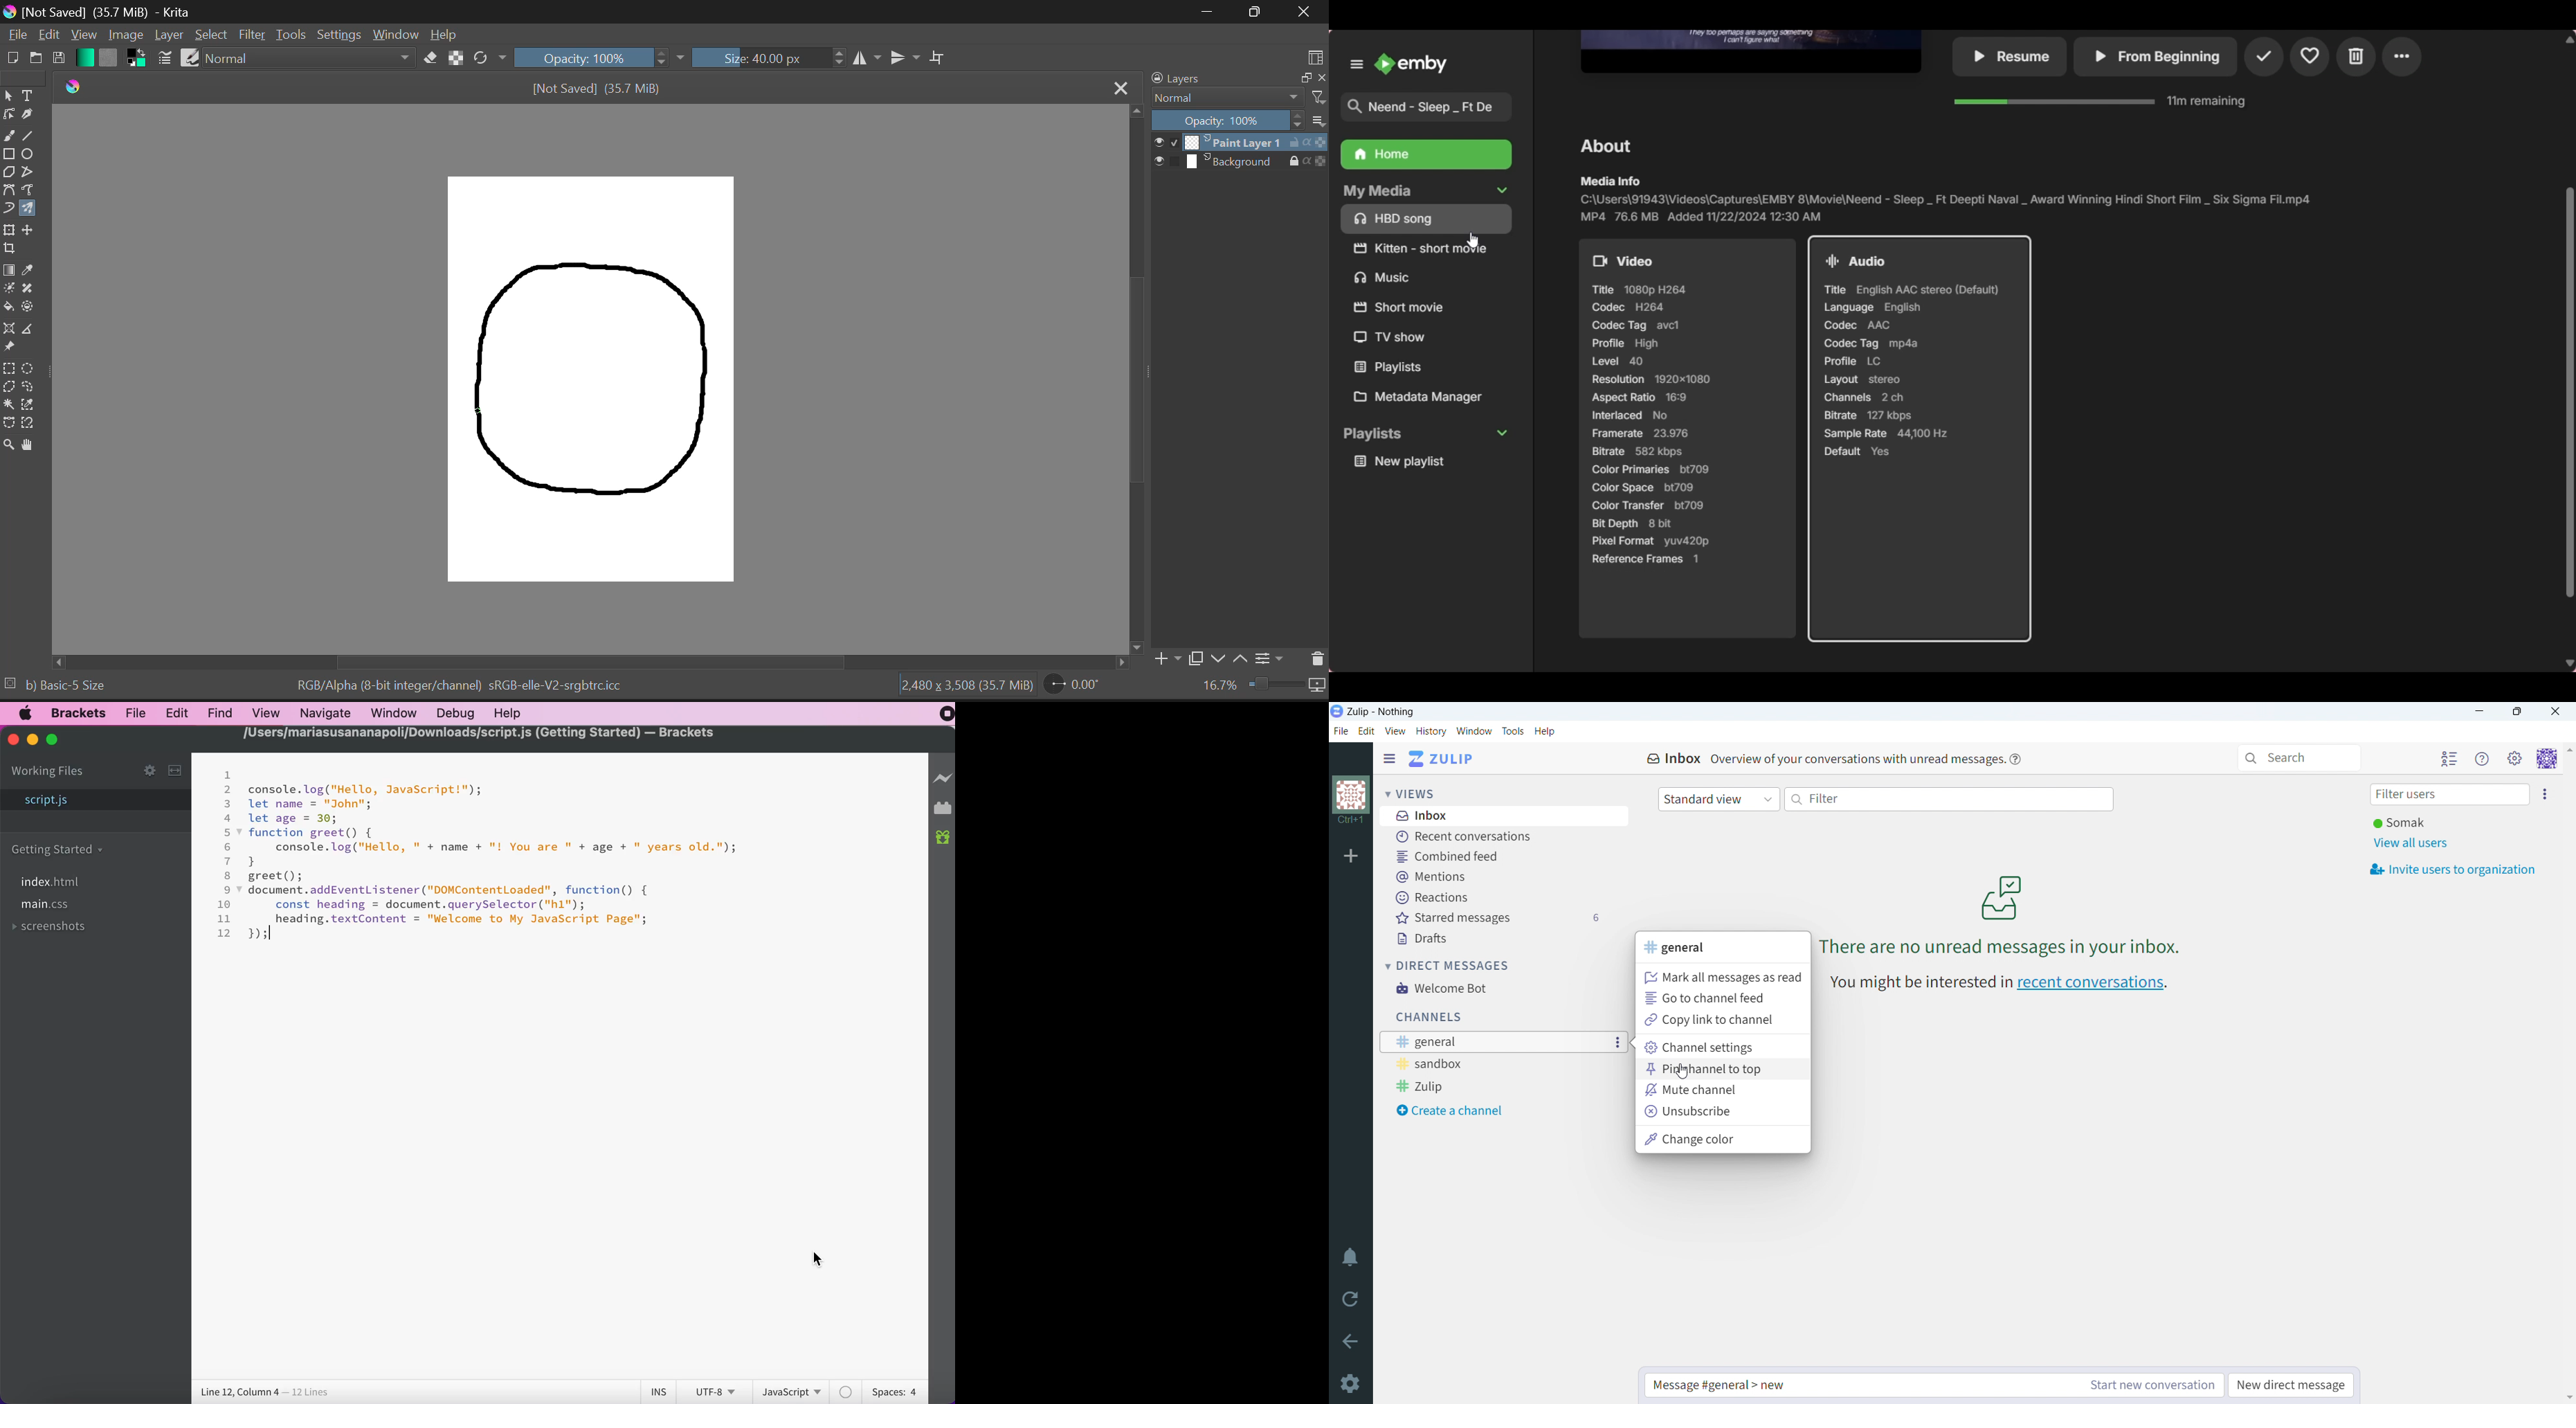  Describe the element at coordinates (1389, 759) in the screenshot. I see `hide sidebar menu` at that location.